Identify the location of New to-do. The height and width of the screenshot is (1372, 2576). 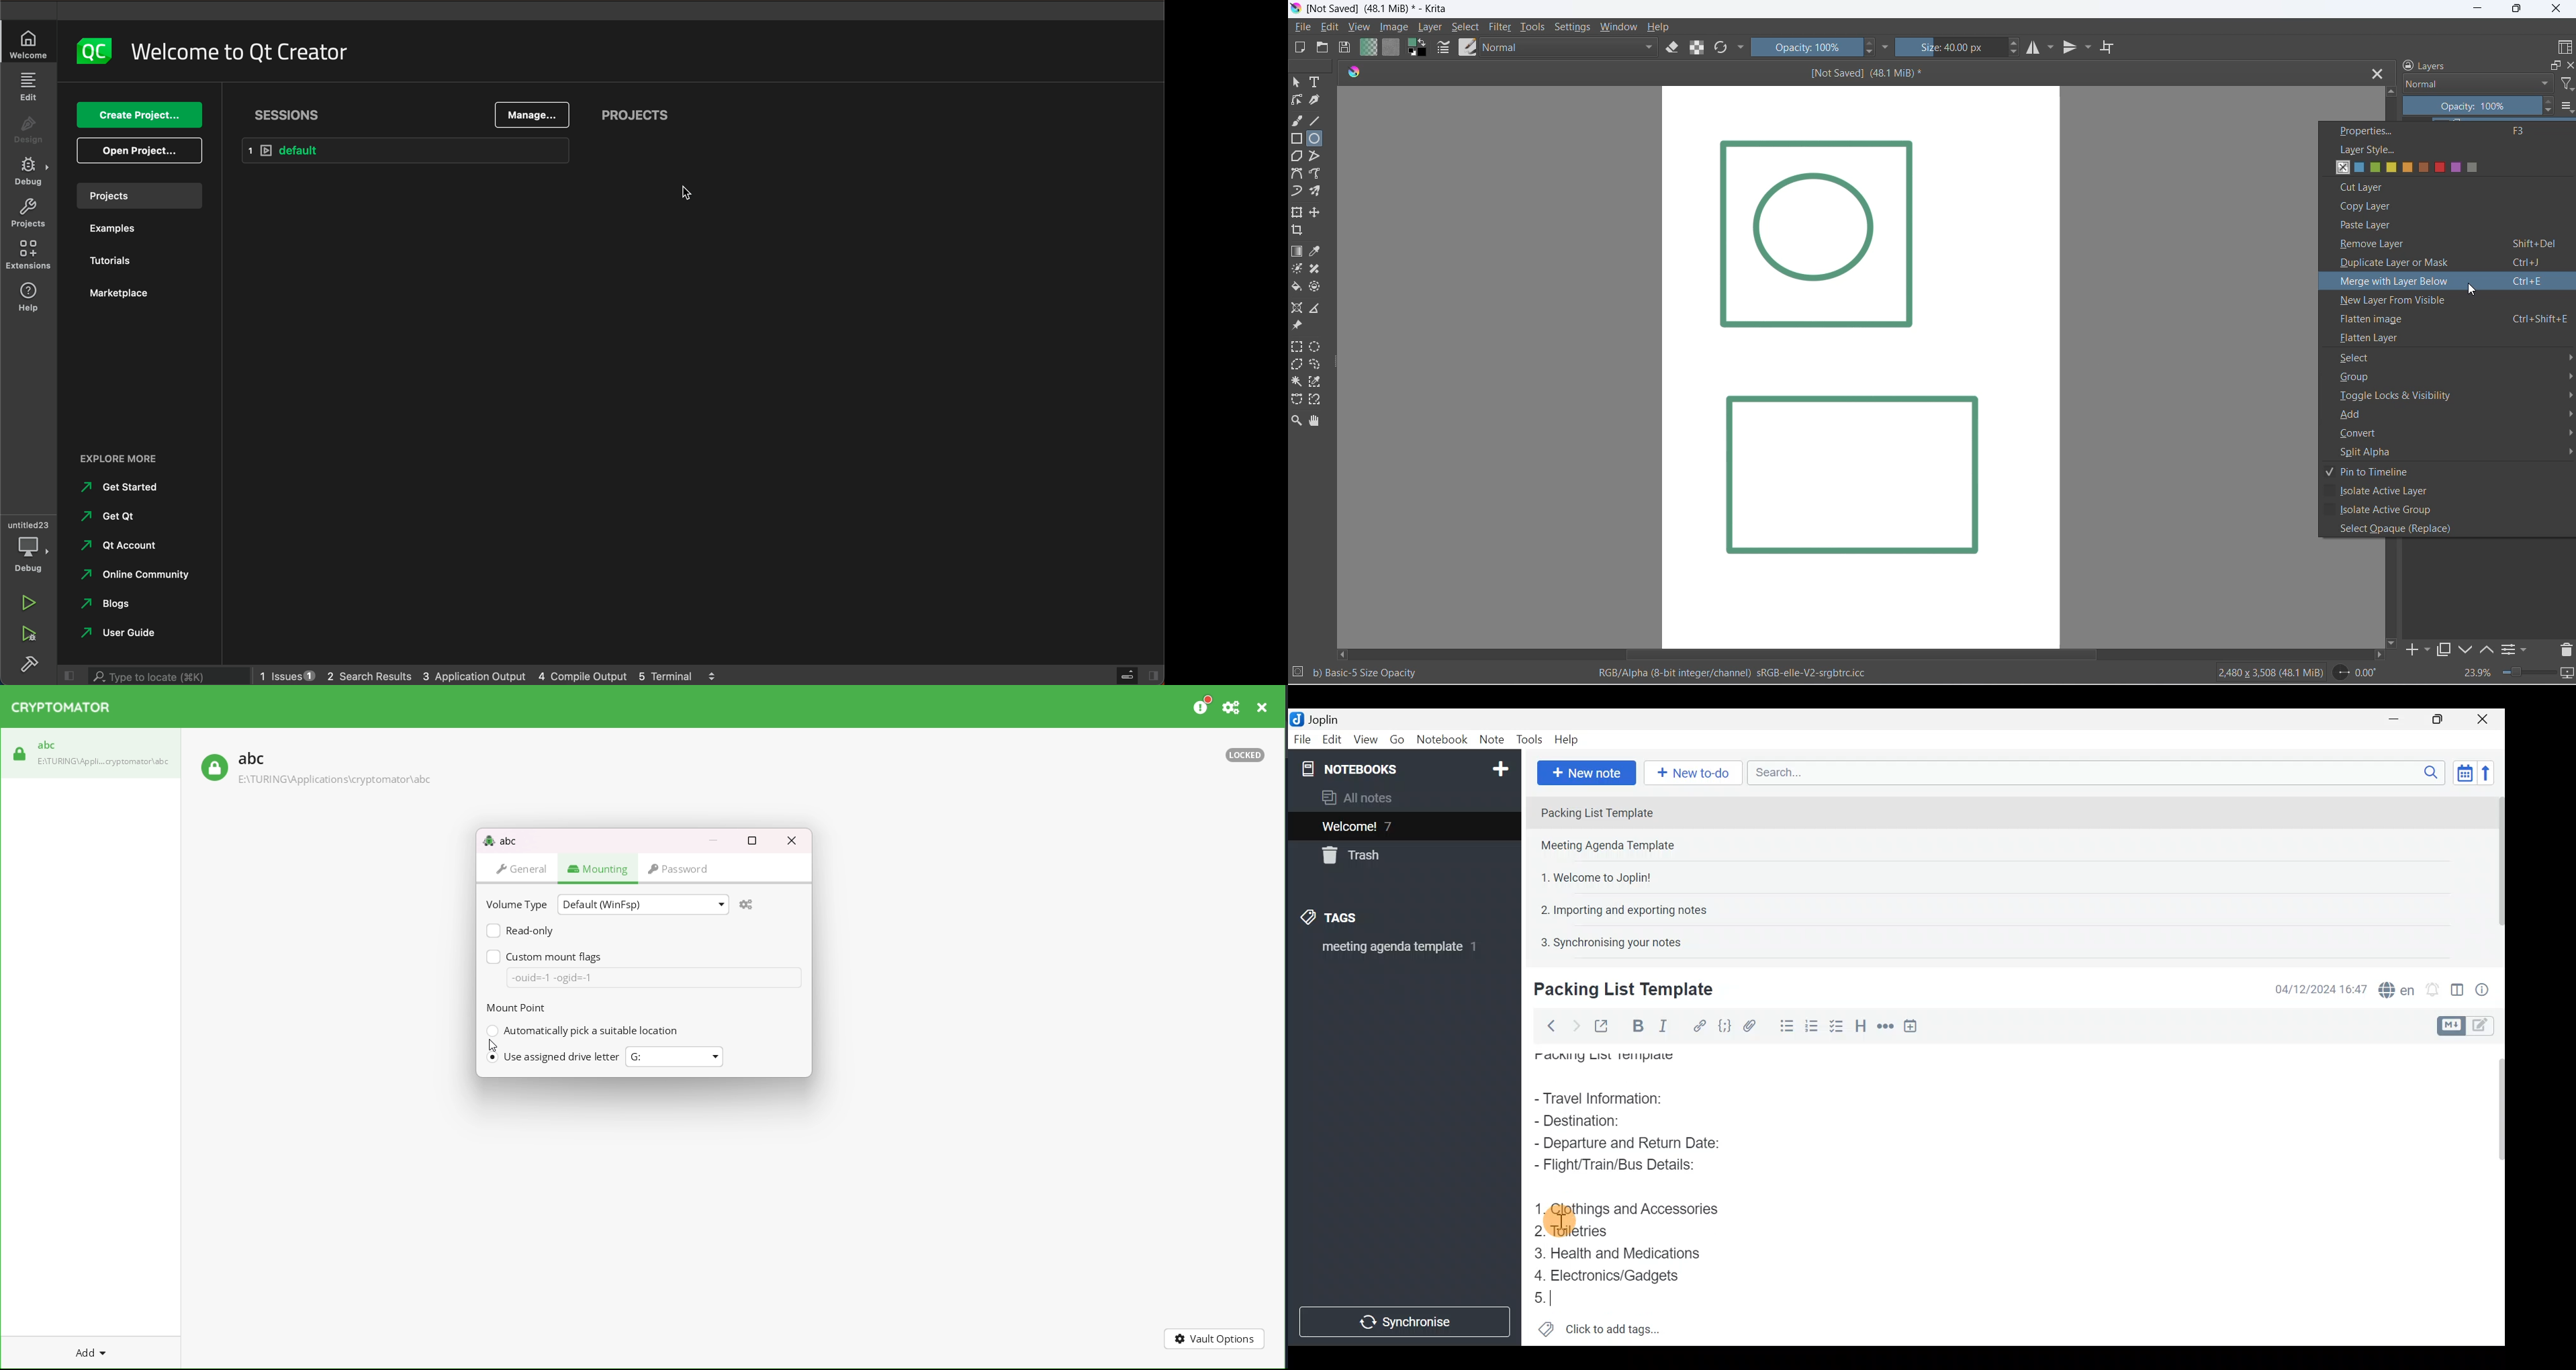
(1694, 773).